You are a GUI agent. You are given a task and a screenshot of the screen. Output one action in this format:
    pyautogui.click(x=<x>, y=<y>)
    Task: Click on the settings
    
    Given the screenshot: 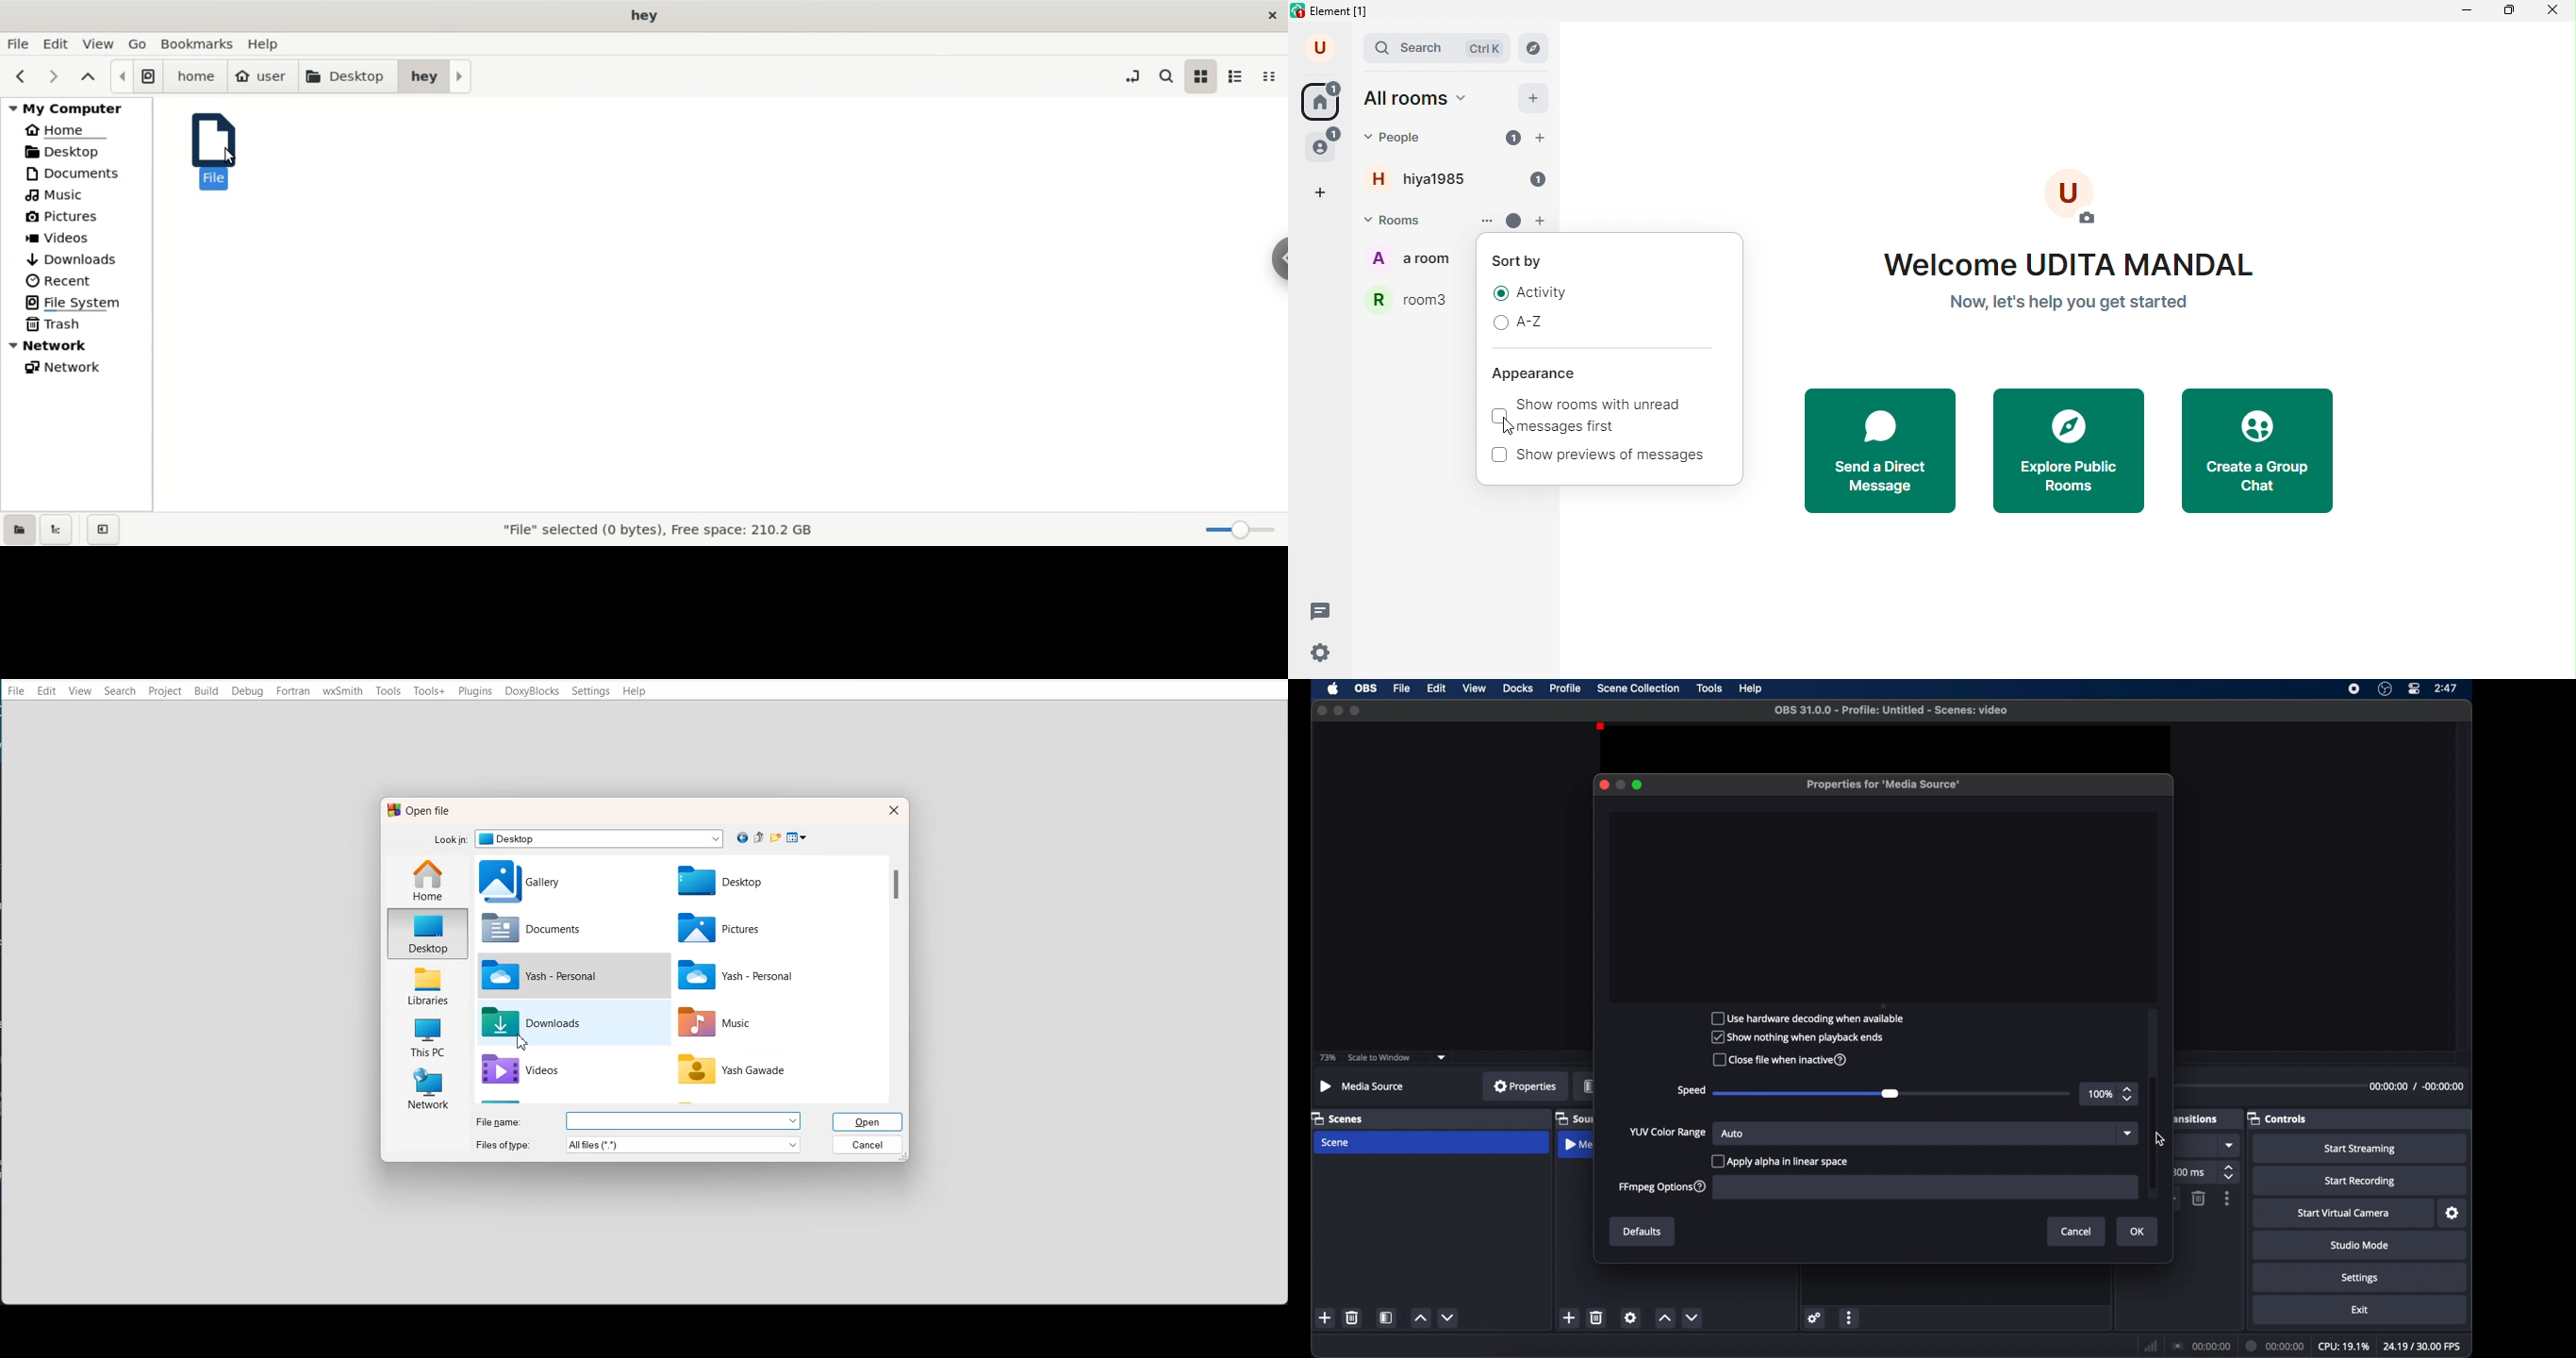 What is the action you would take?
    pyautogui.click(x=1815, y=1318)
    